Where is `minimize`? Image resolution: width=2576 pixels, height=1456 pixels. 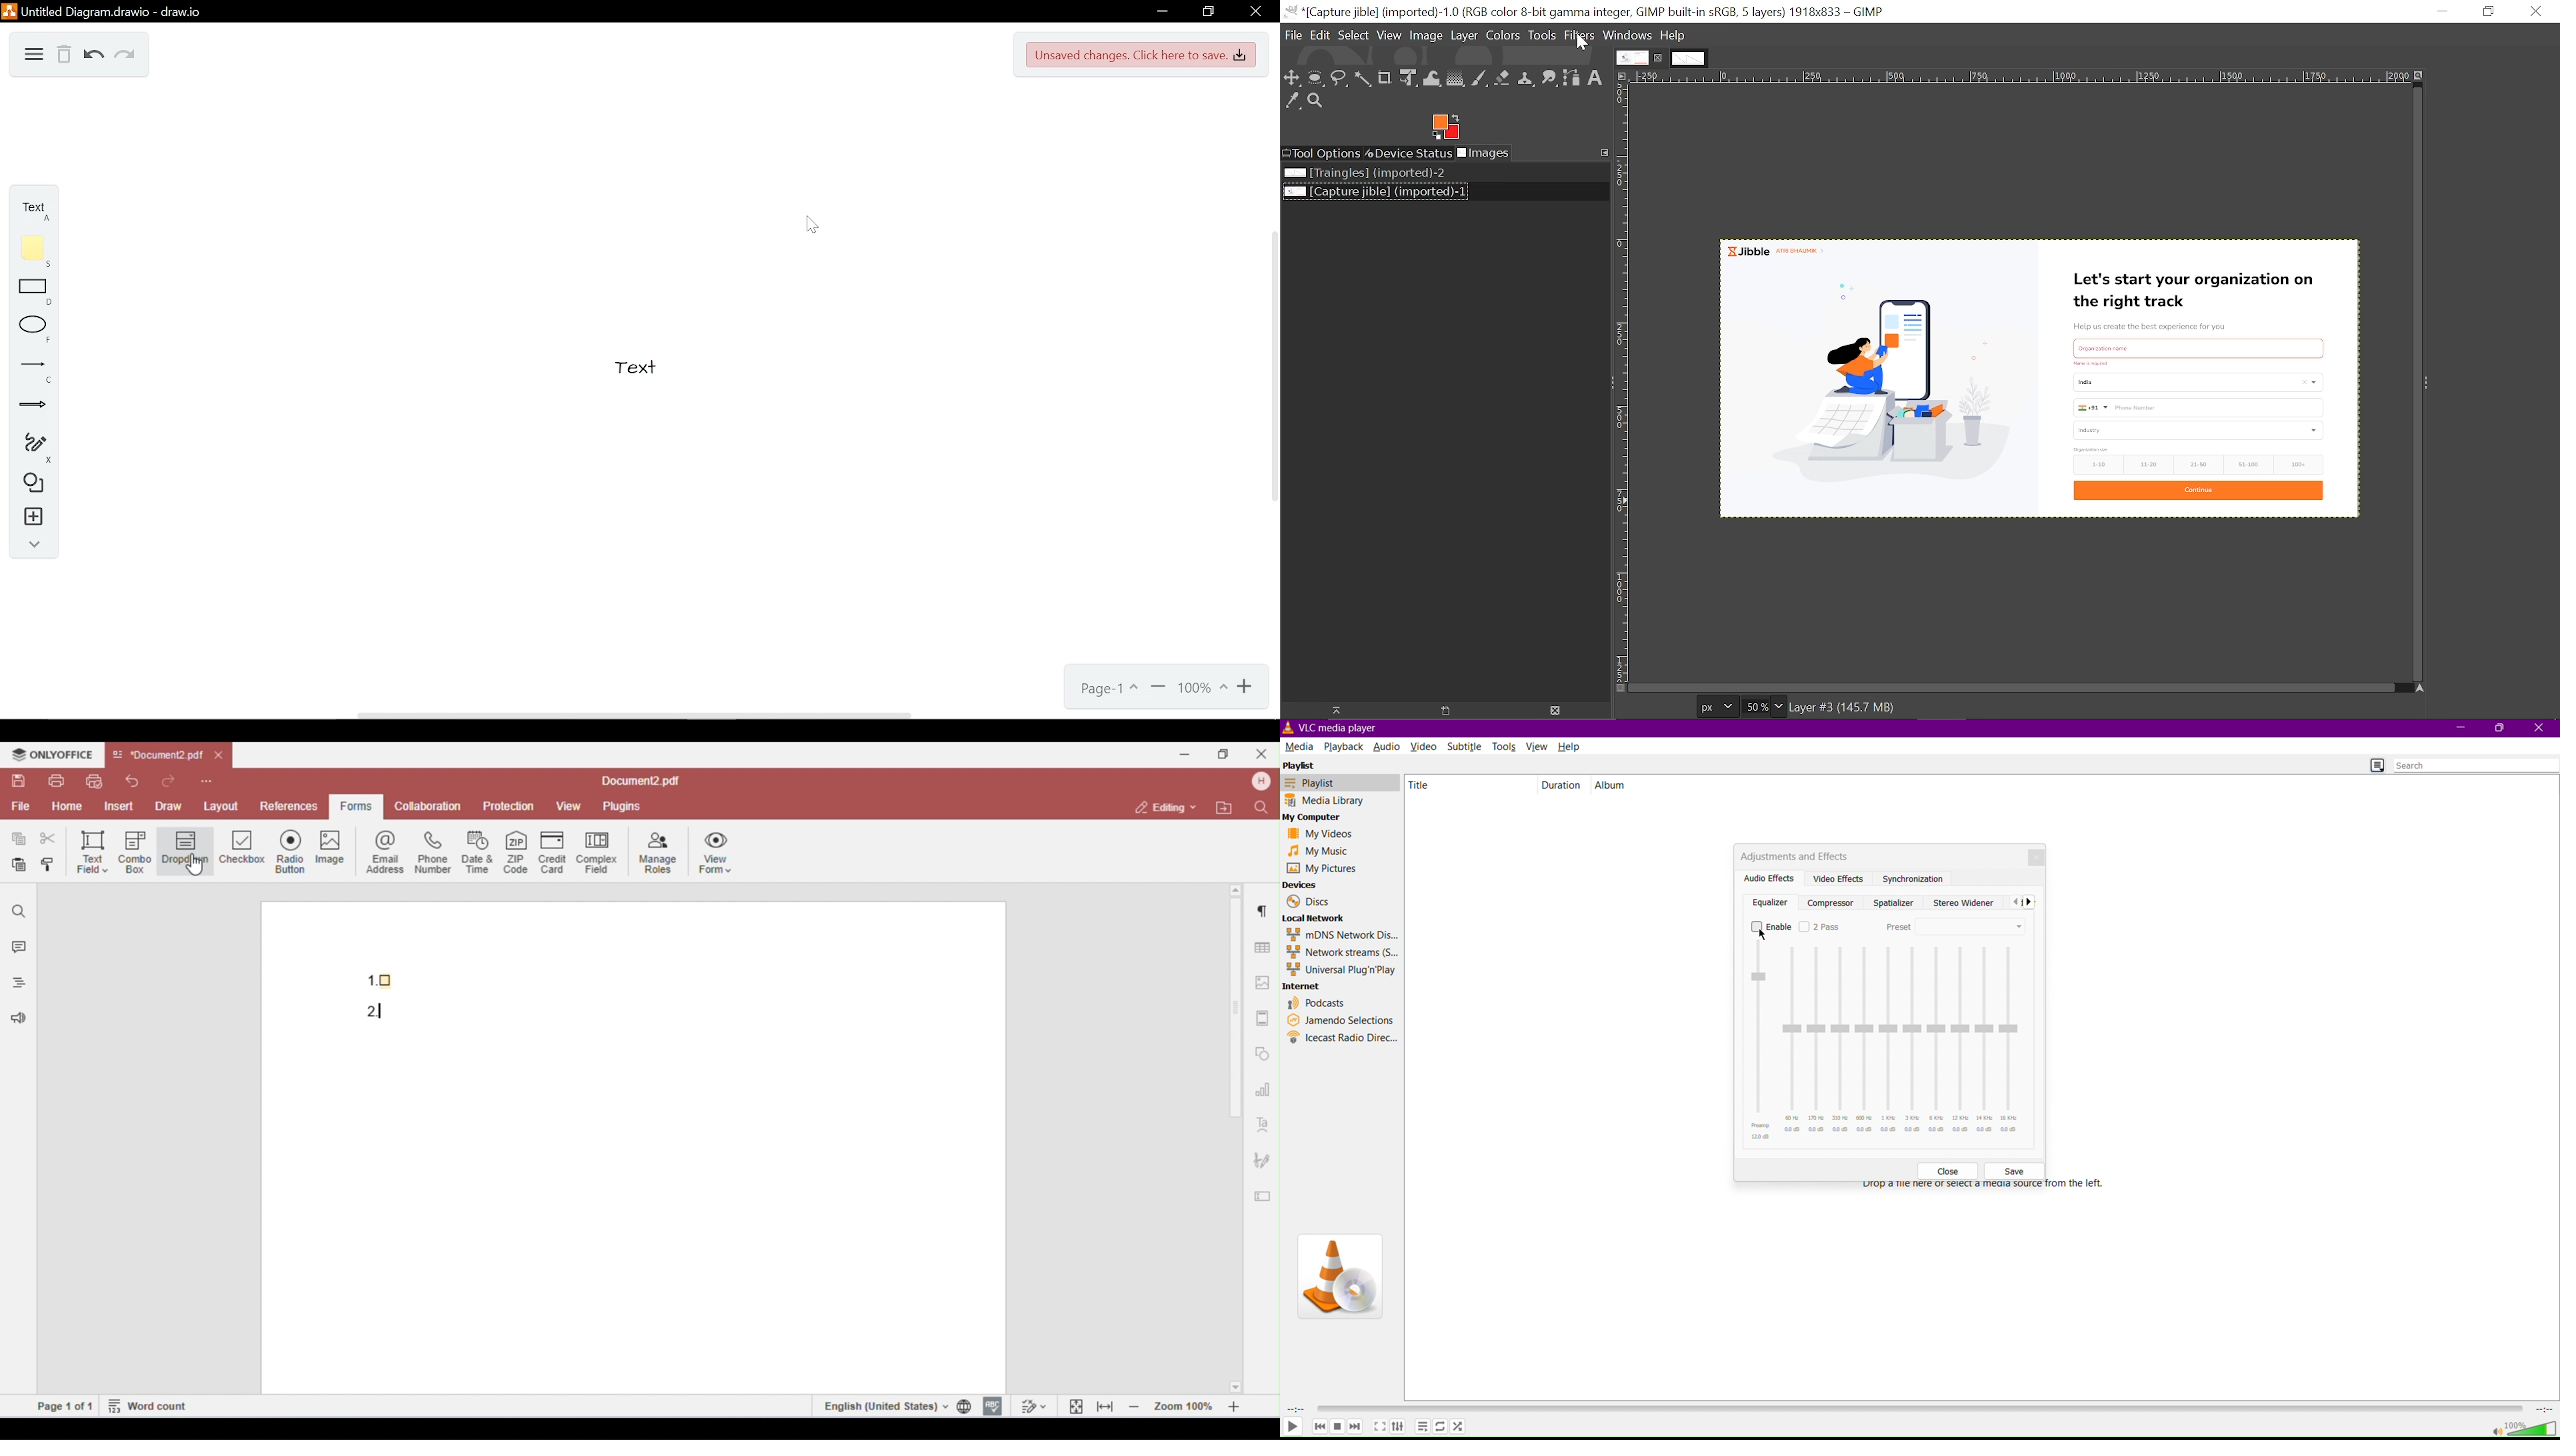 minimize is located at coordinates (1185, 753).